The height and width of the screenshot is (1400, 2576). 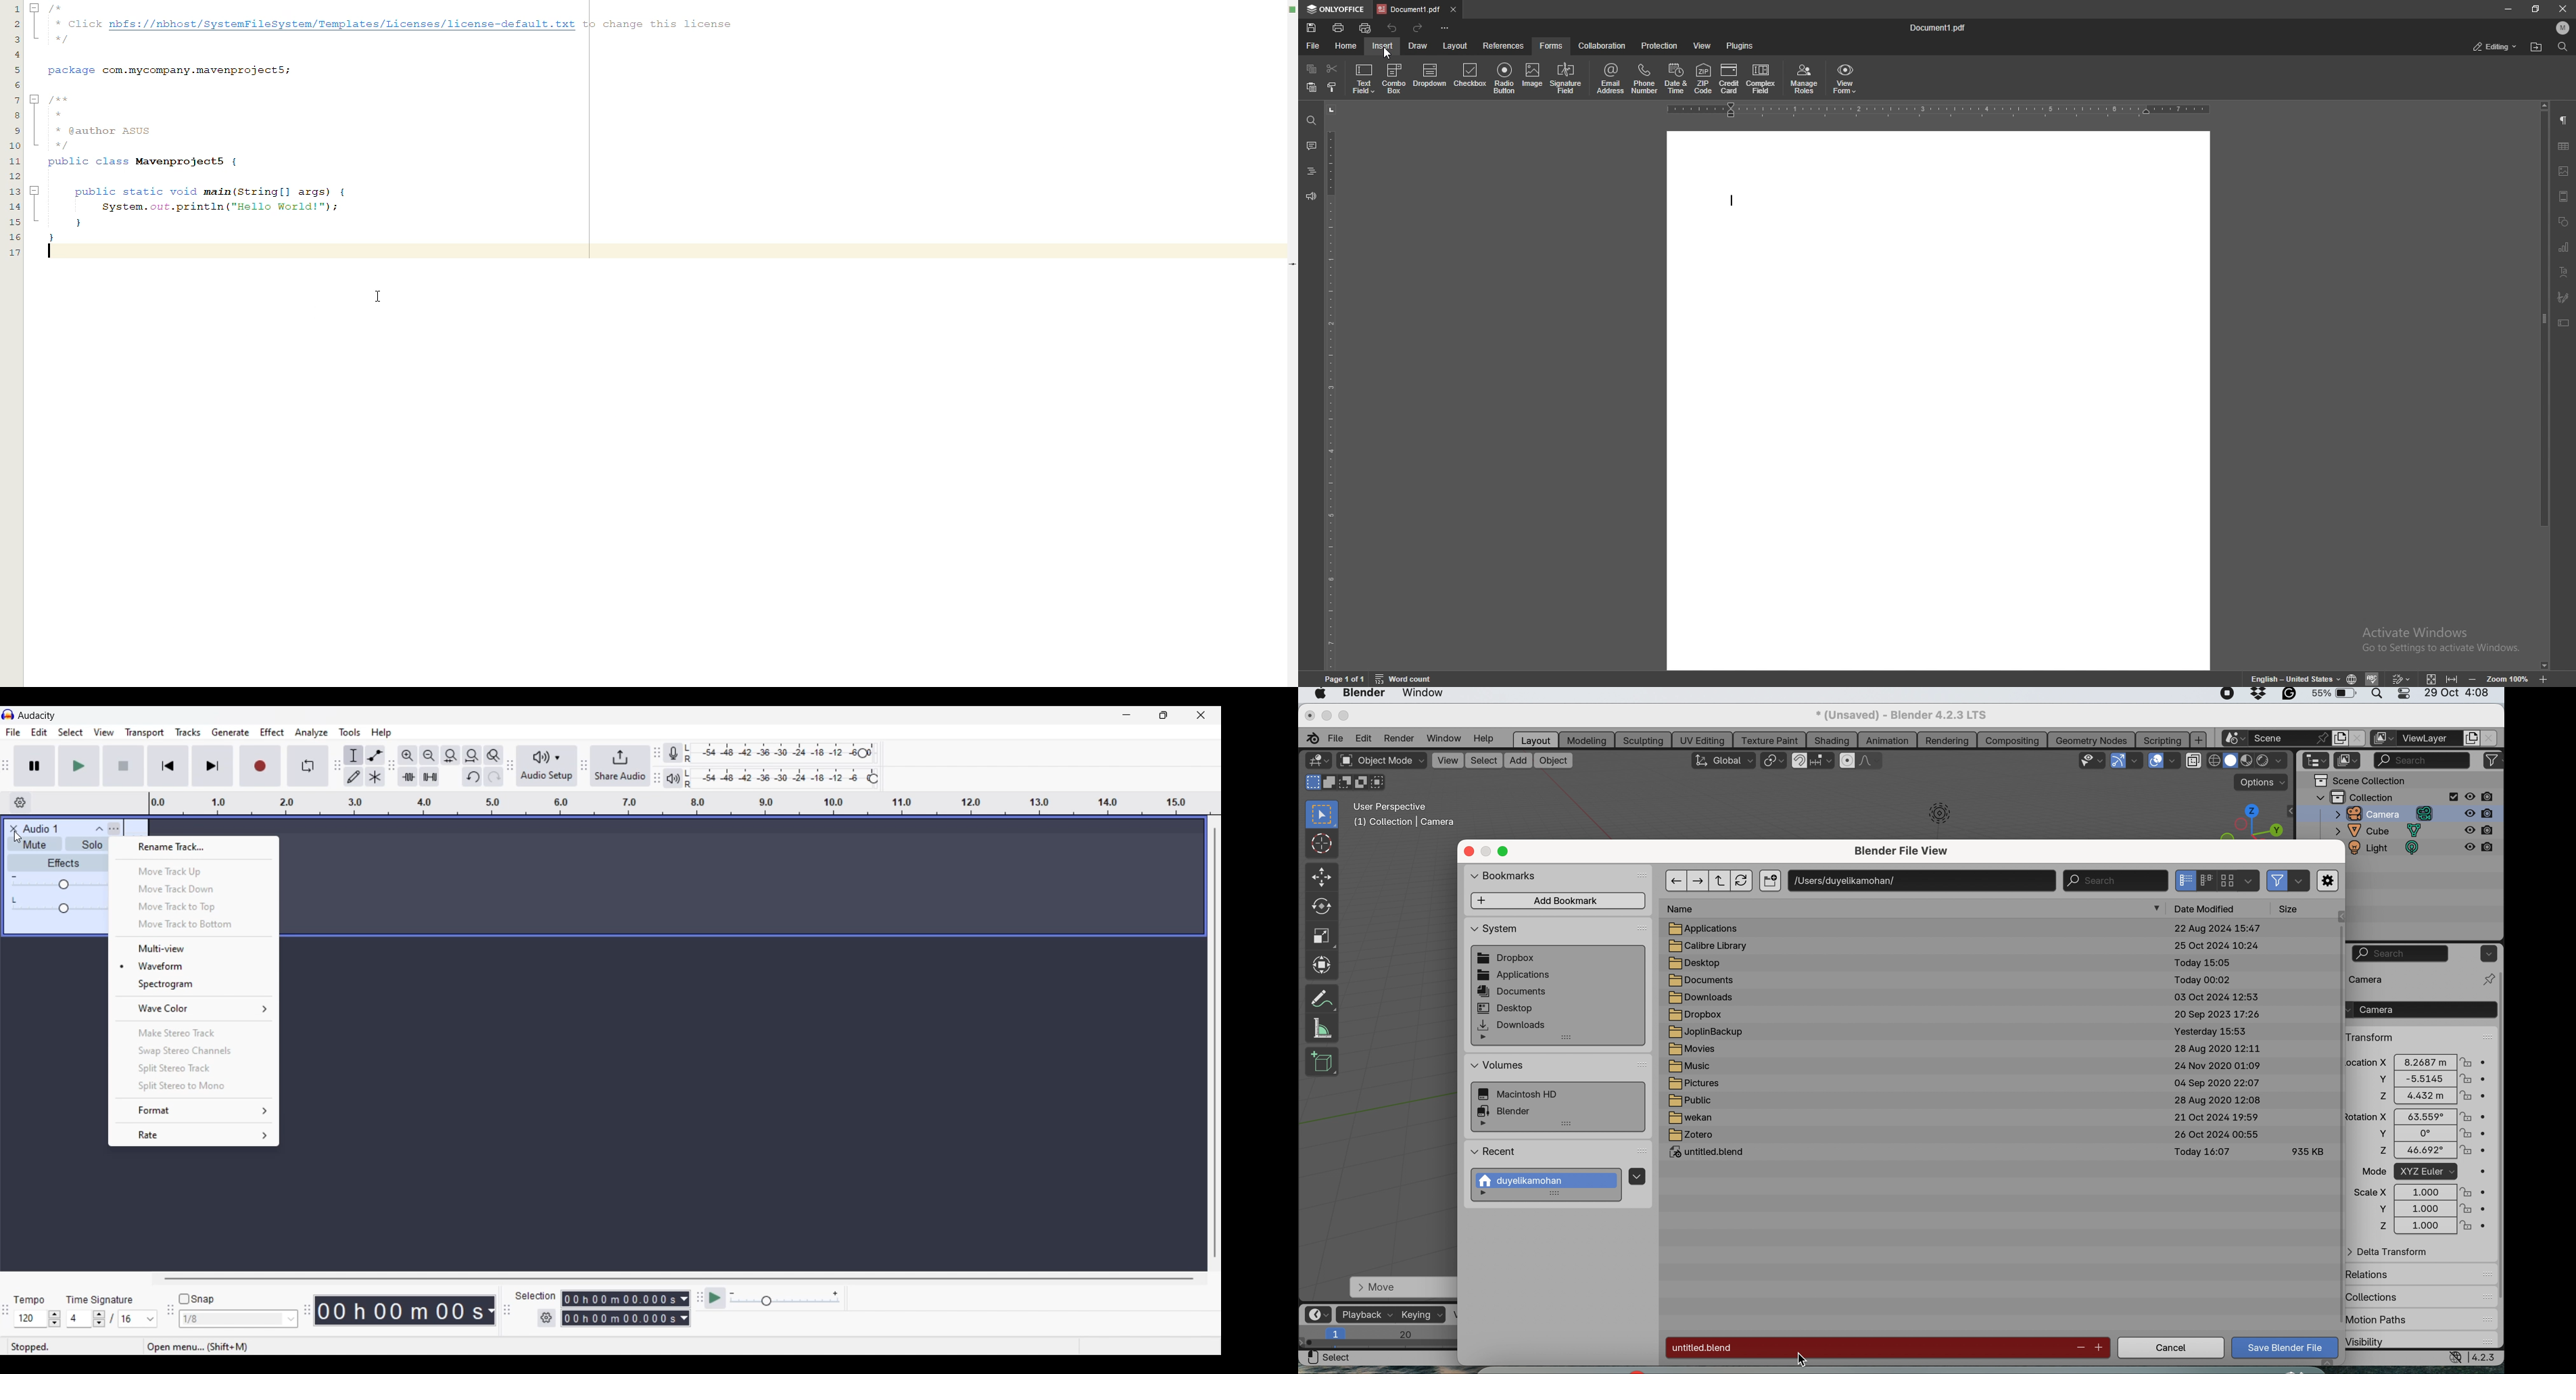 I want to click on fit to width, so click(x=2452, y=679).